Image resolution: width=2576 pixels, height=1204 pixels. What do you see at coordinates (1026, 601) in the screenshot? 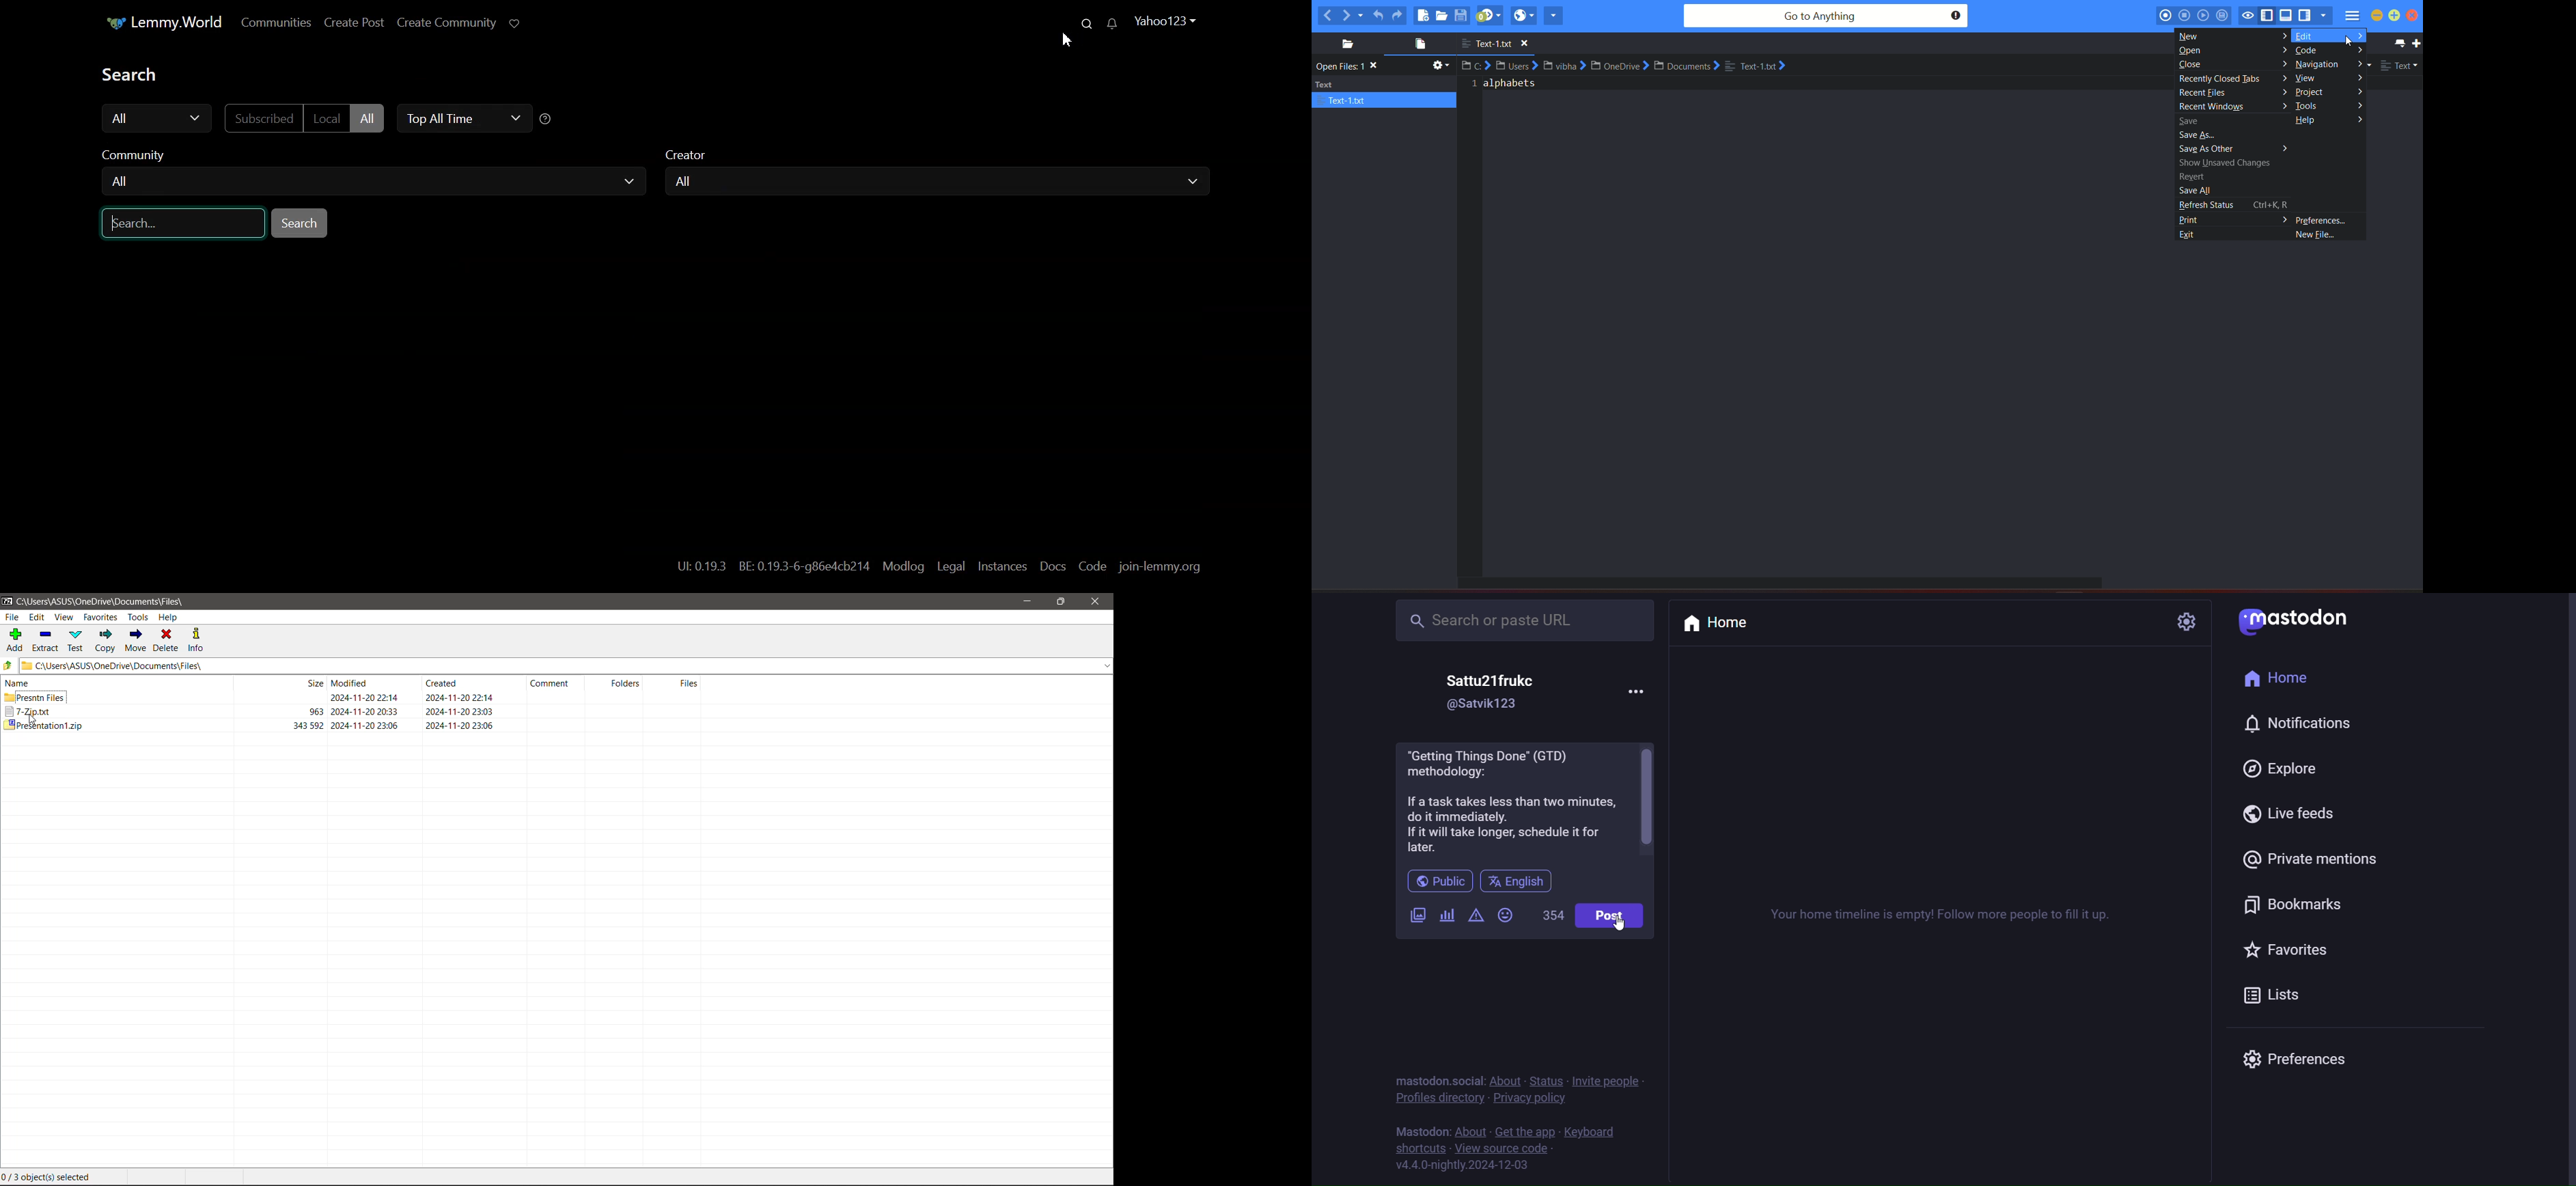
I see `Minimize` at bounding box center [1026, 601].